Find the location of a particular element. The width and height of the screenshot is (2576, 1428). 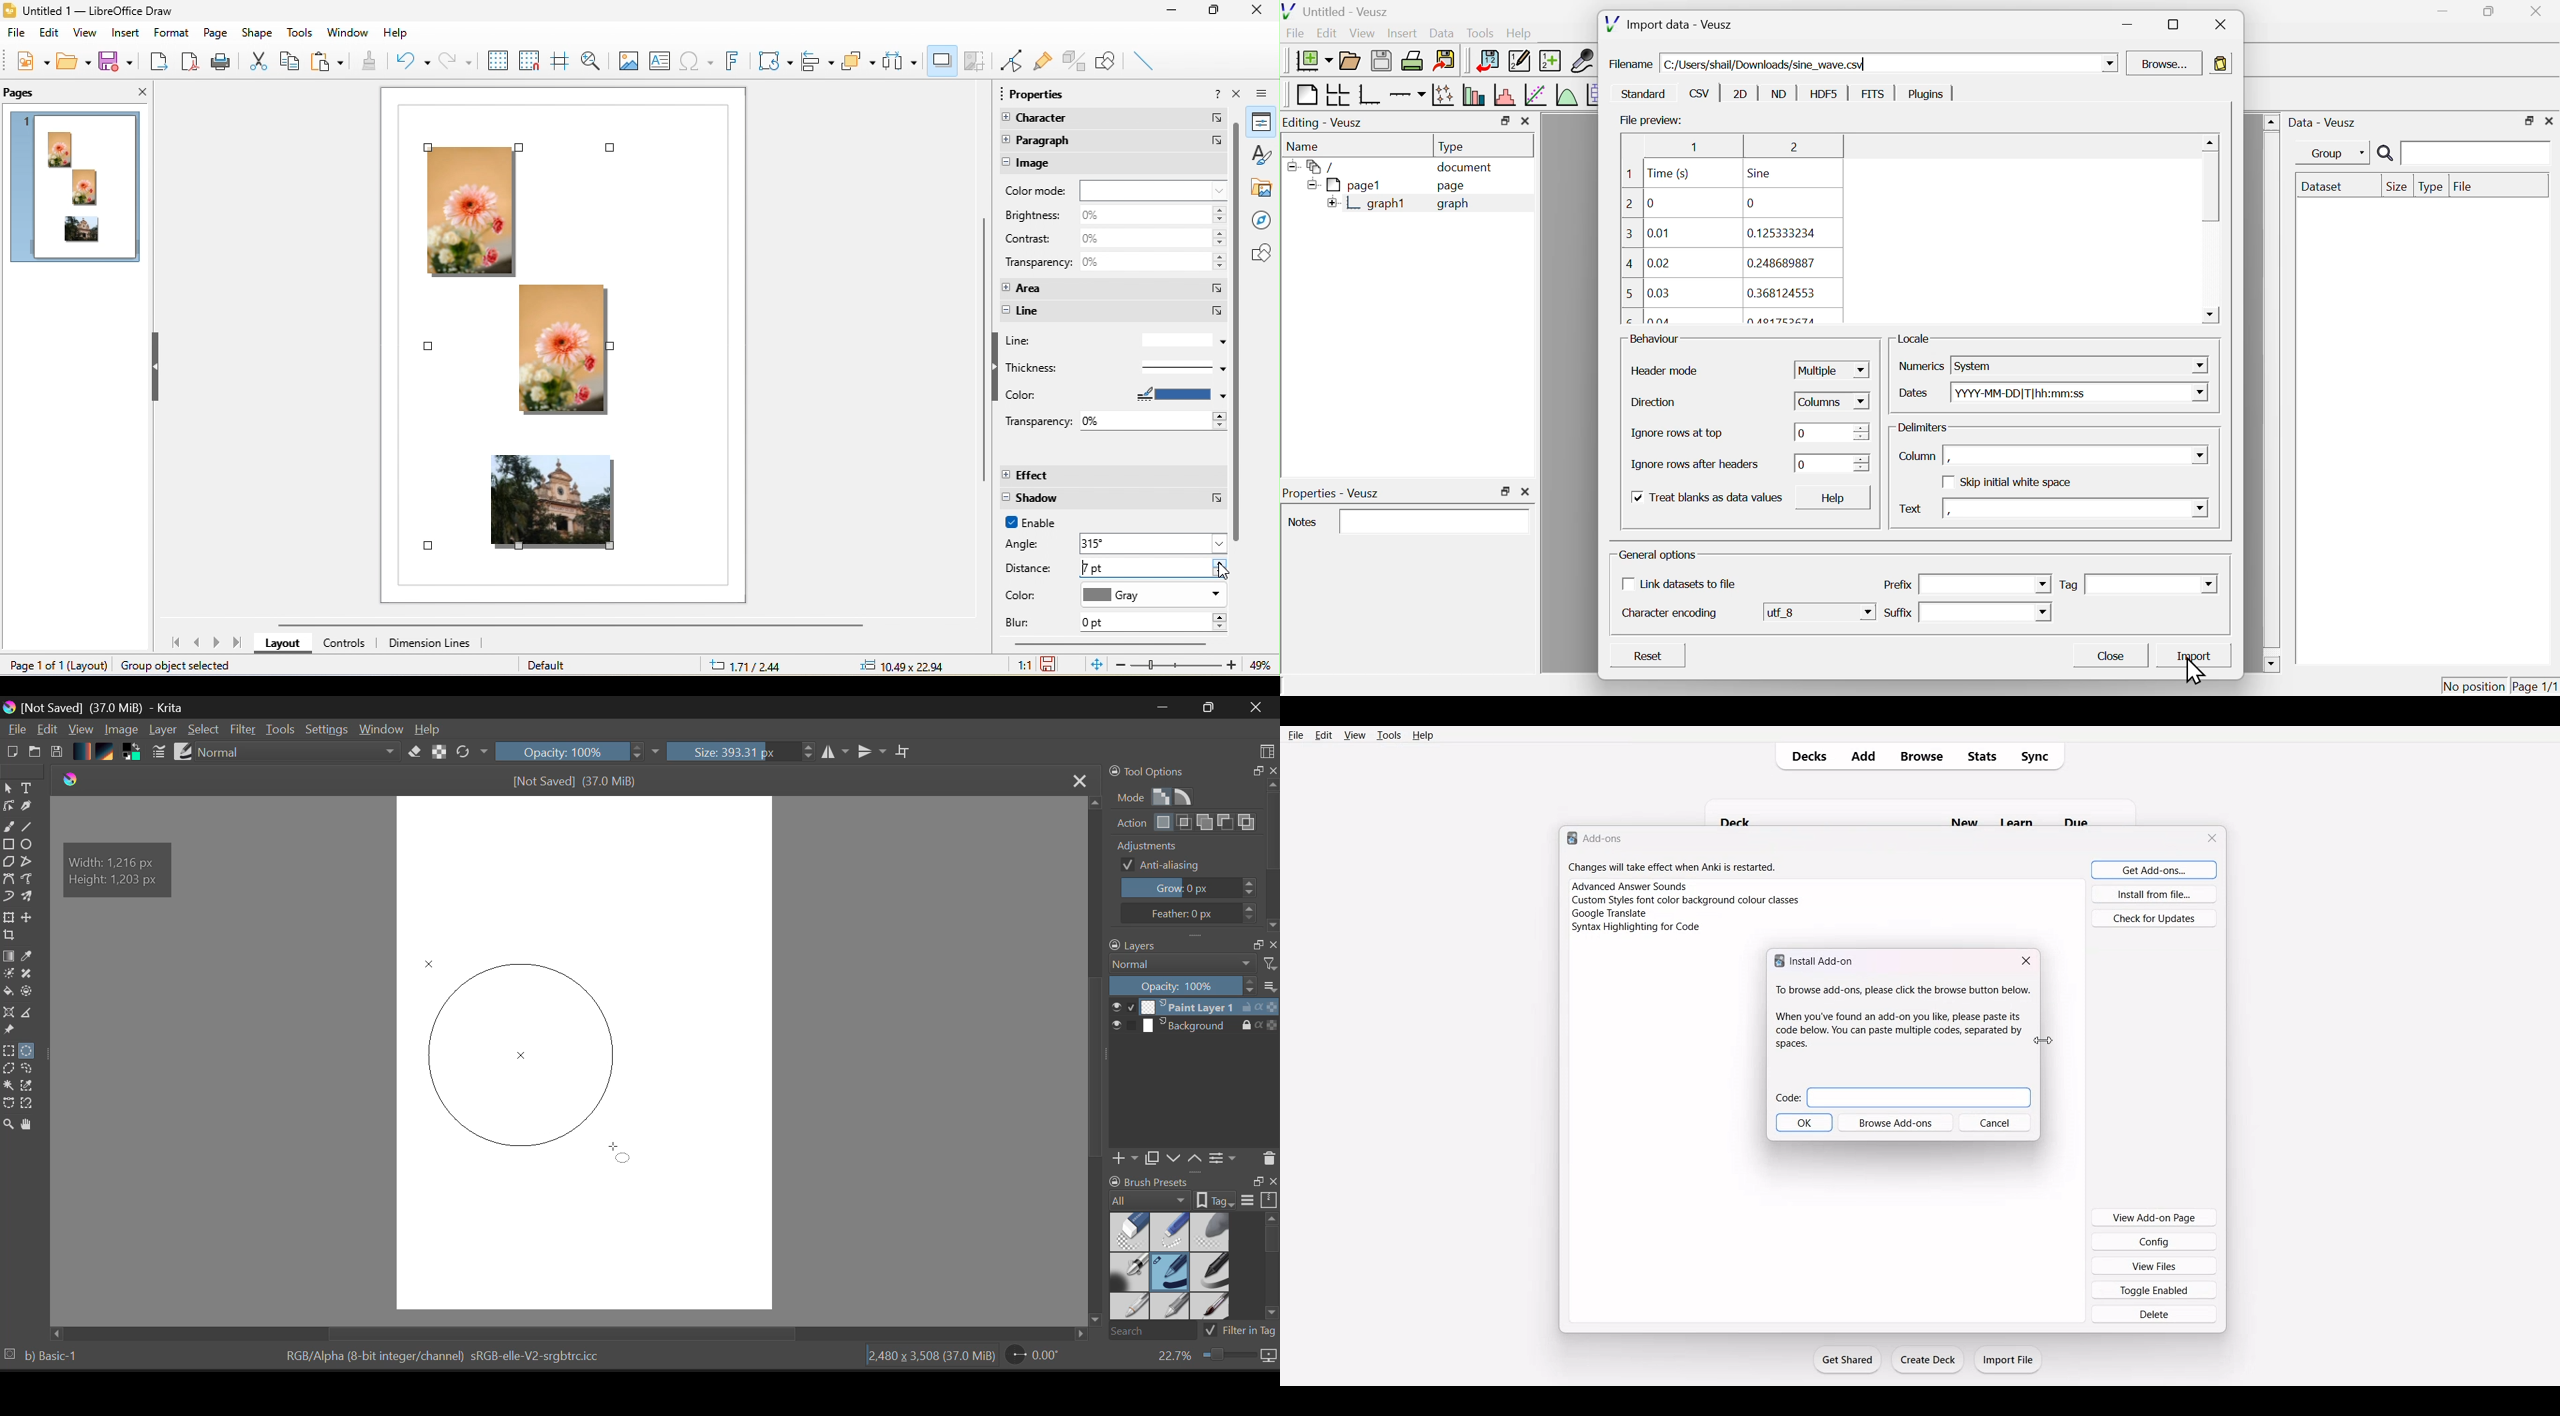

Transform Layers is located at coordinates (11, 917).